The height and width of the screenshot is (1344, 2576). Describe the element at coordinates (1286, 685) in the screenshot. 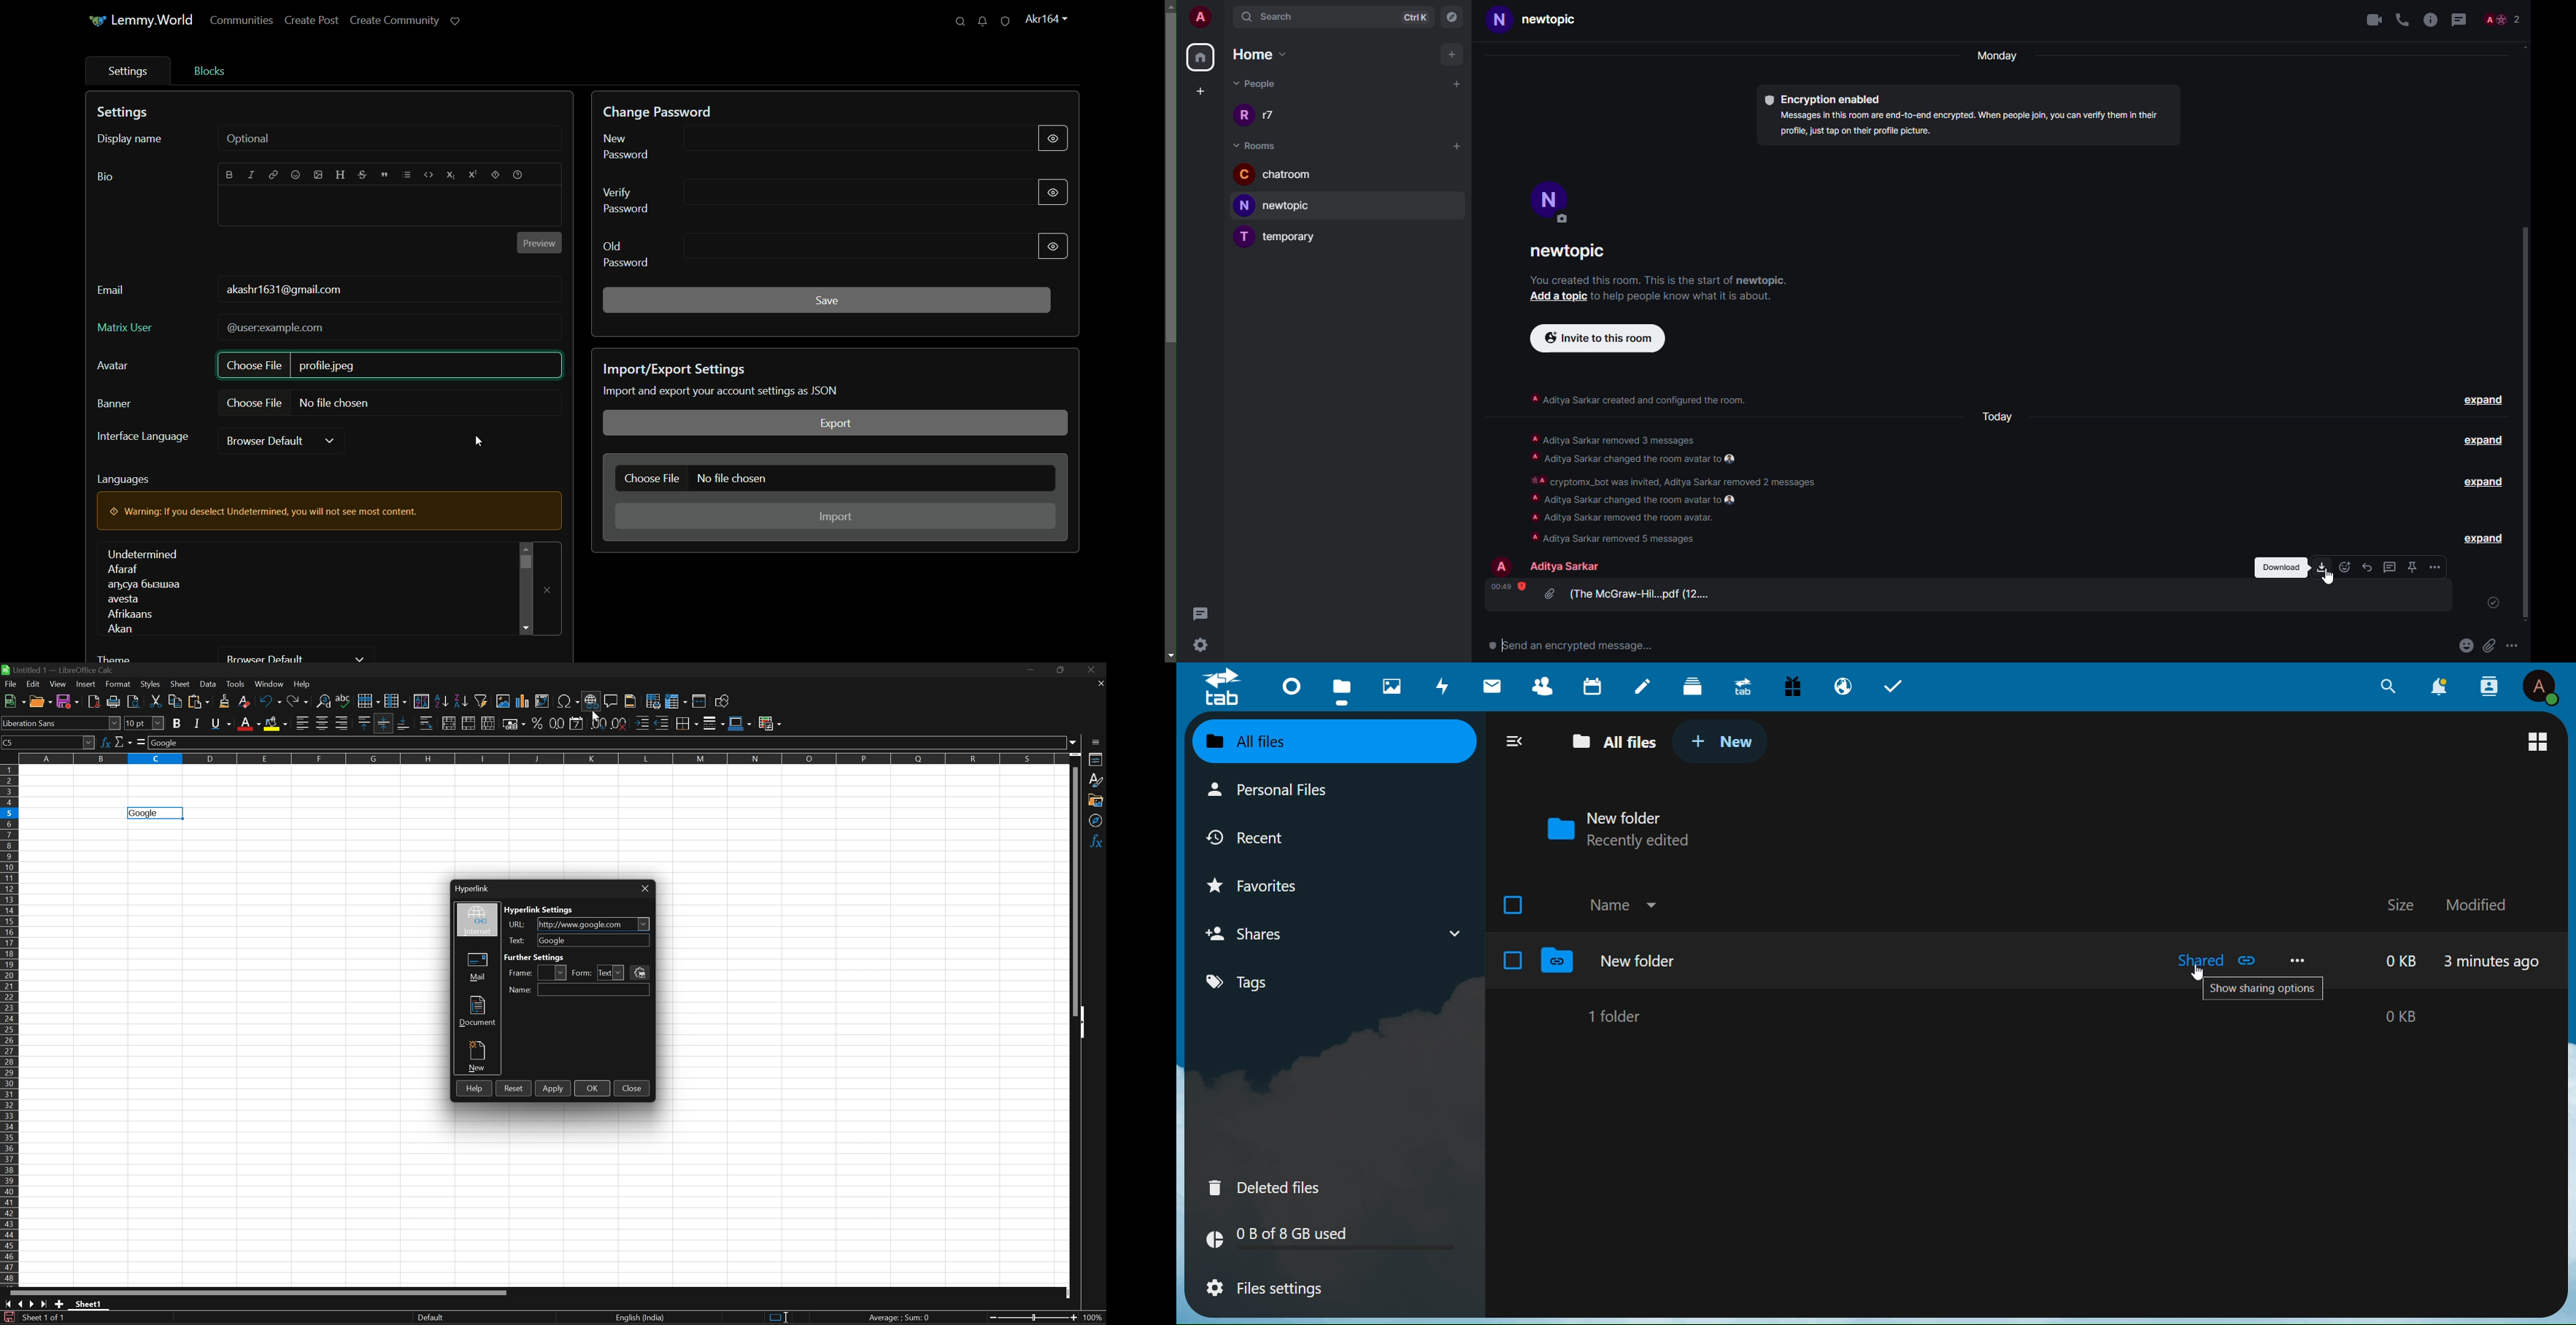

I see `Dashboard` at that location.